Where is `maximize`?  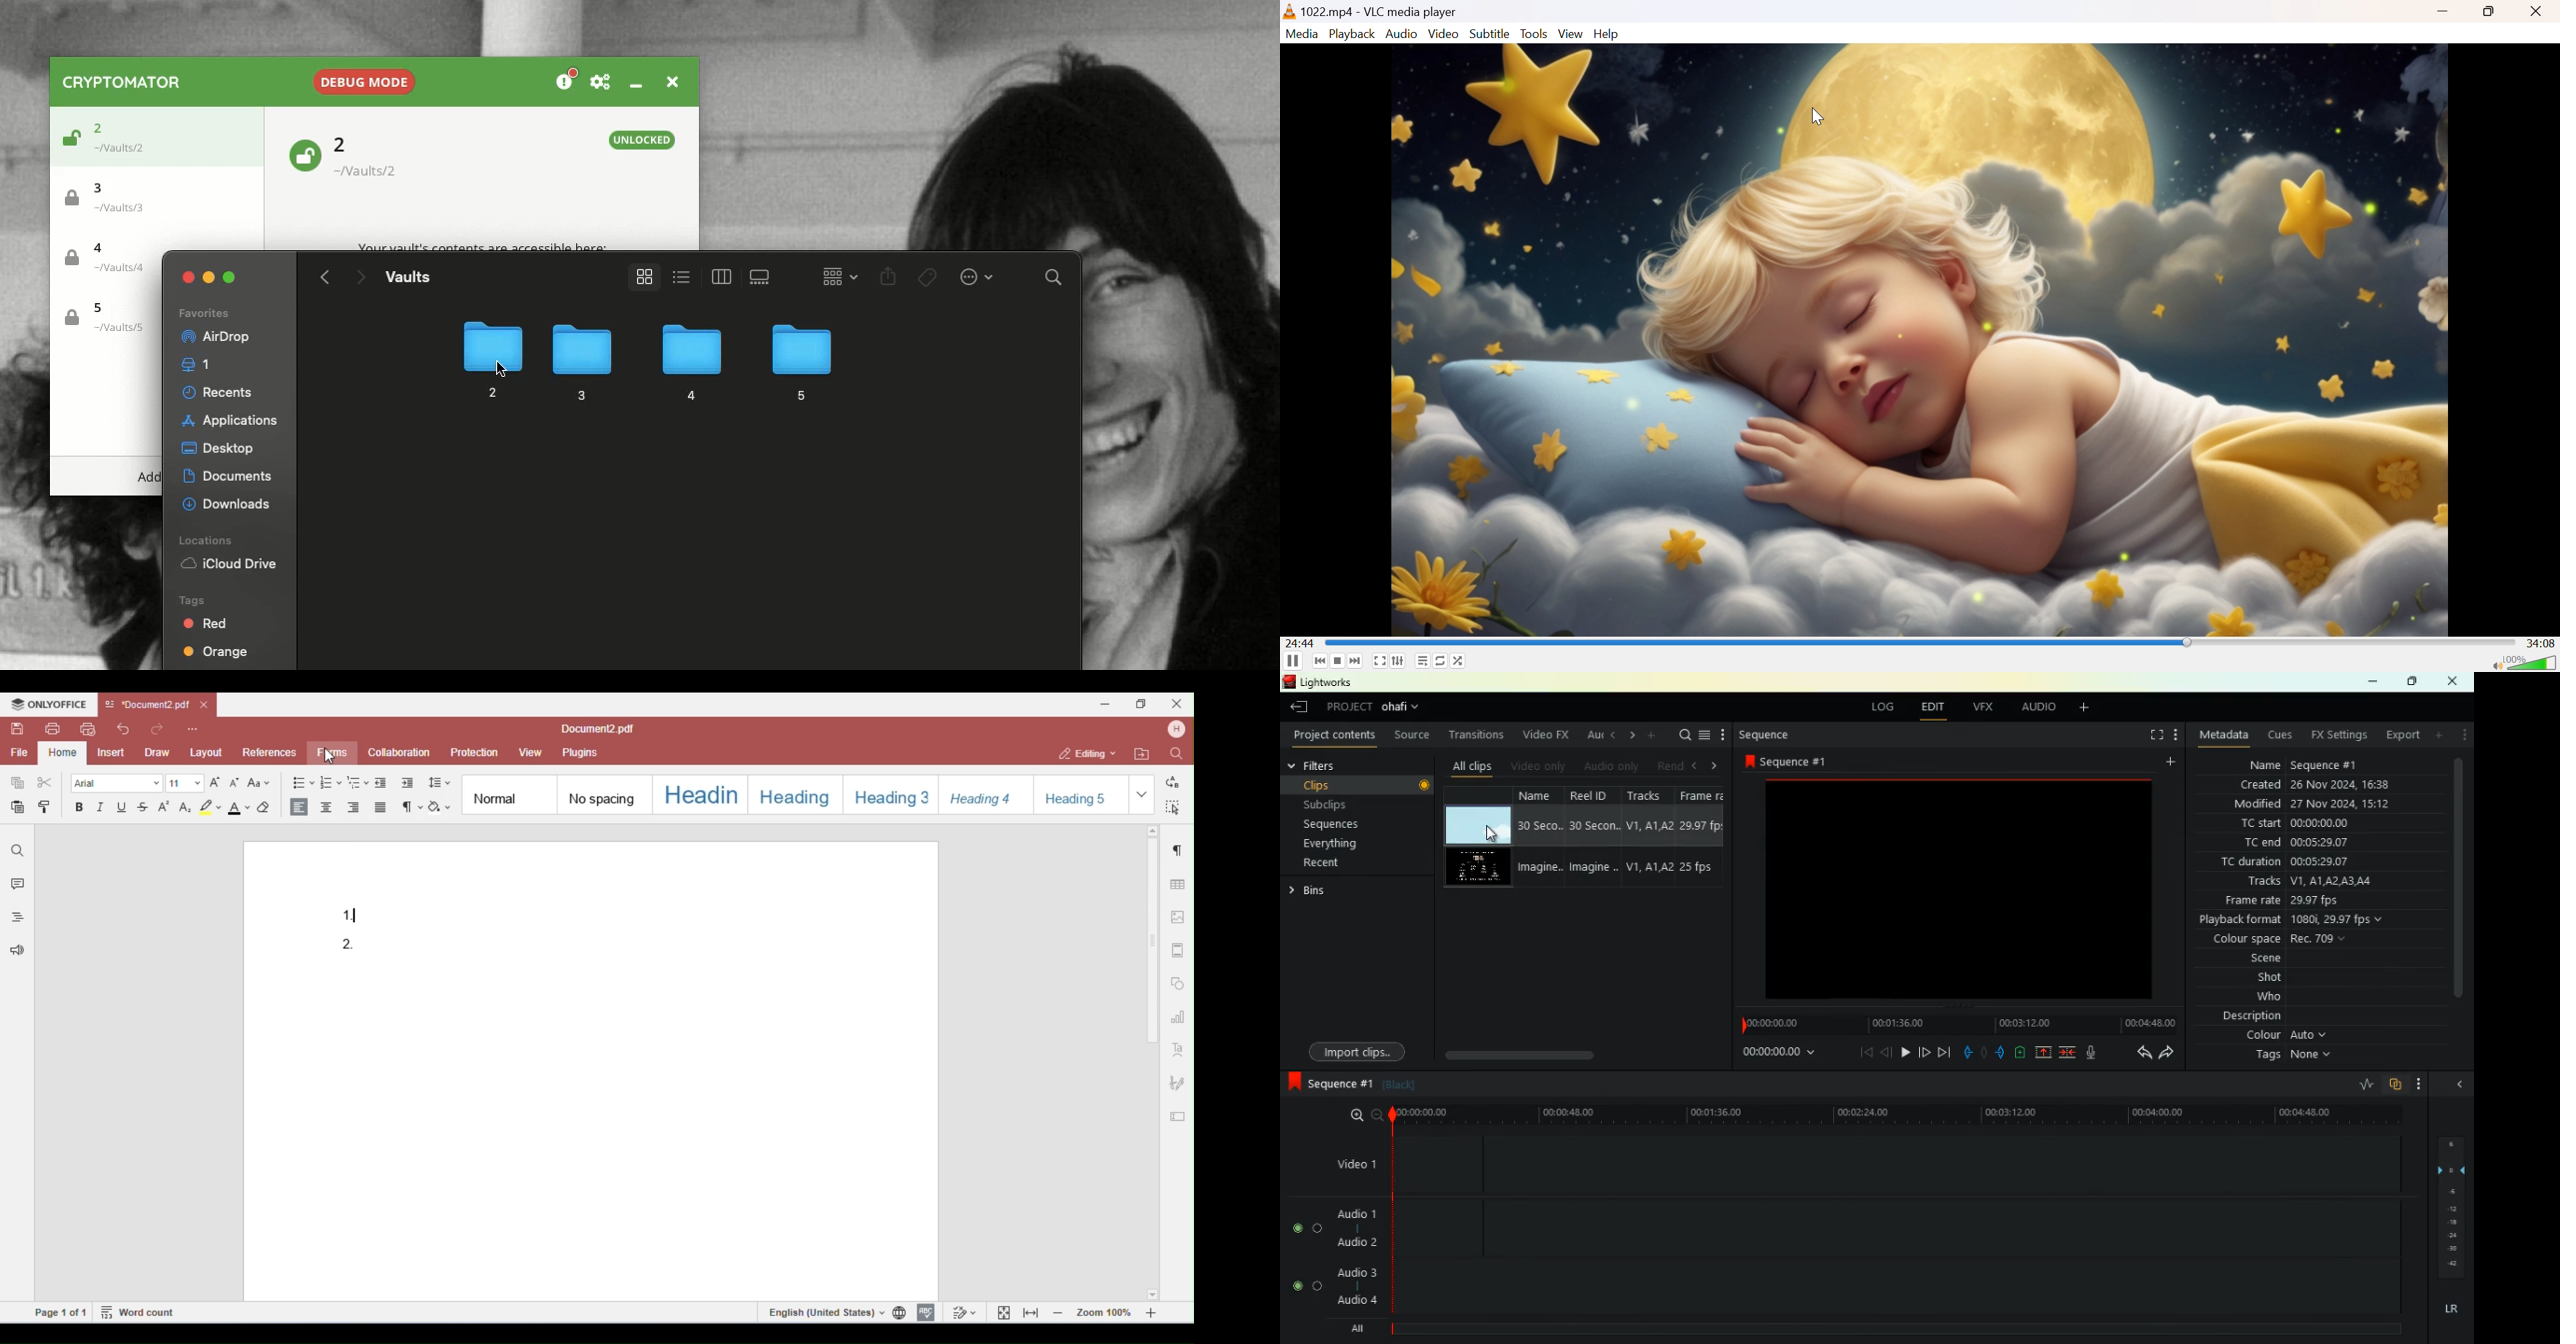 maximize is located at coordinates (2415, 682).